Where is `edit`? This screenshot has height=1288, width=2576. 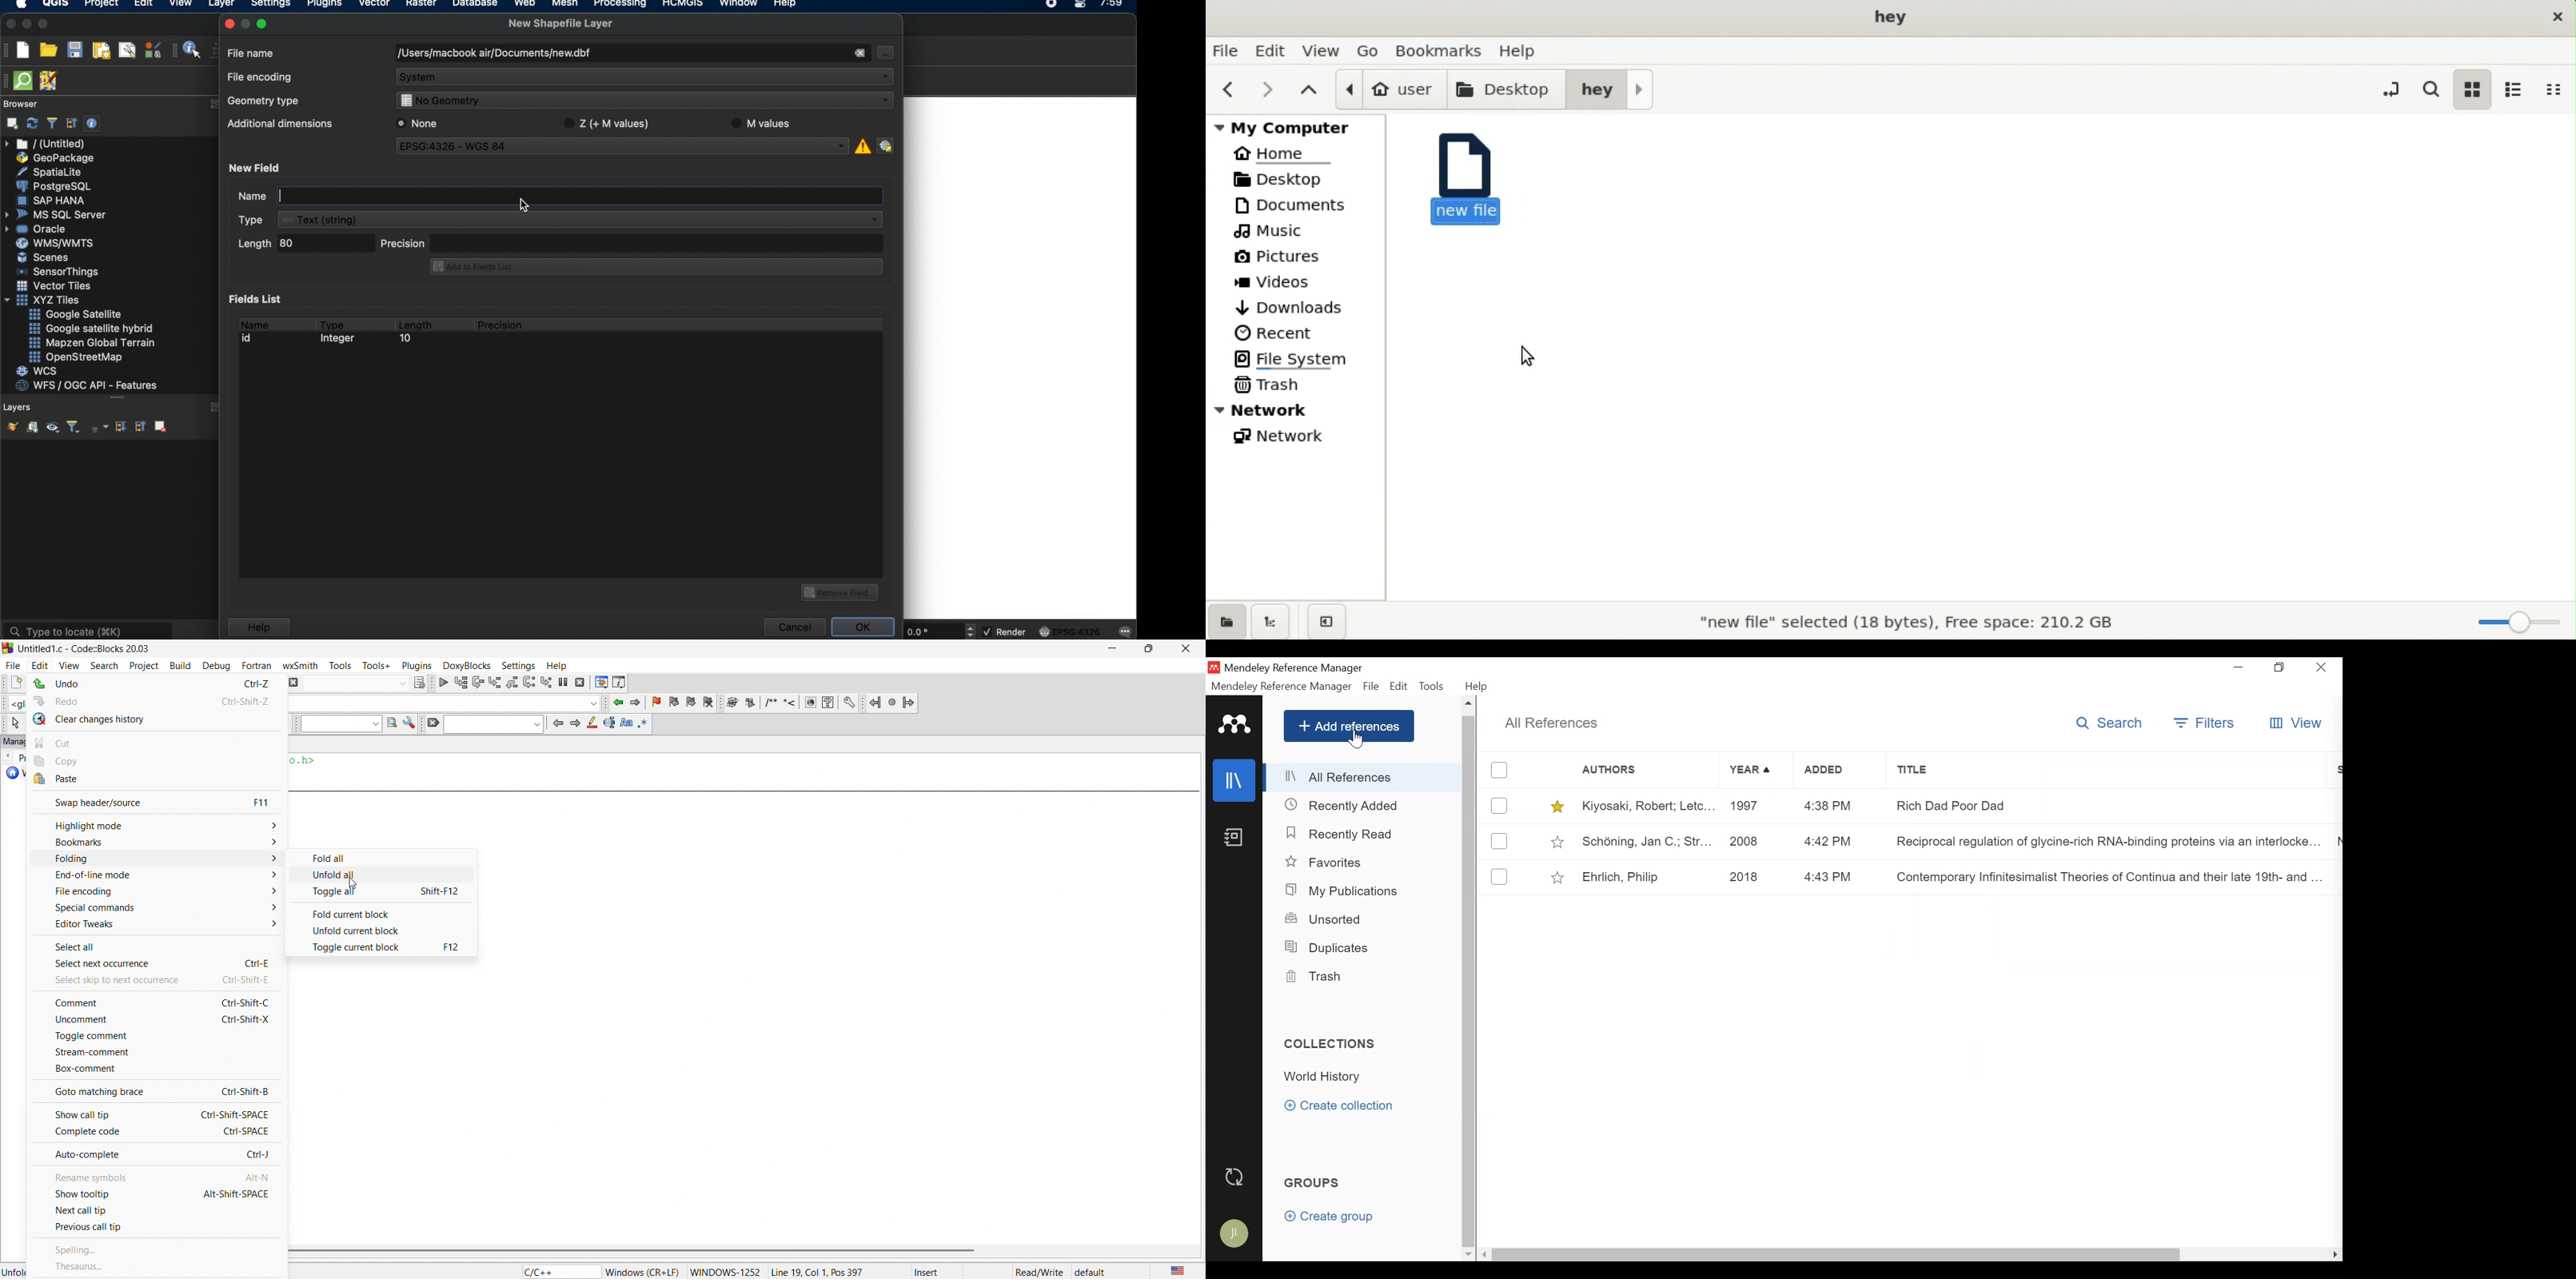
edit is located at coordinates (39, 664).